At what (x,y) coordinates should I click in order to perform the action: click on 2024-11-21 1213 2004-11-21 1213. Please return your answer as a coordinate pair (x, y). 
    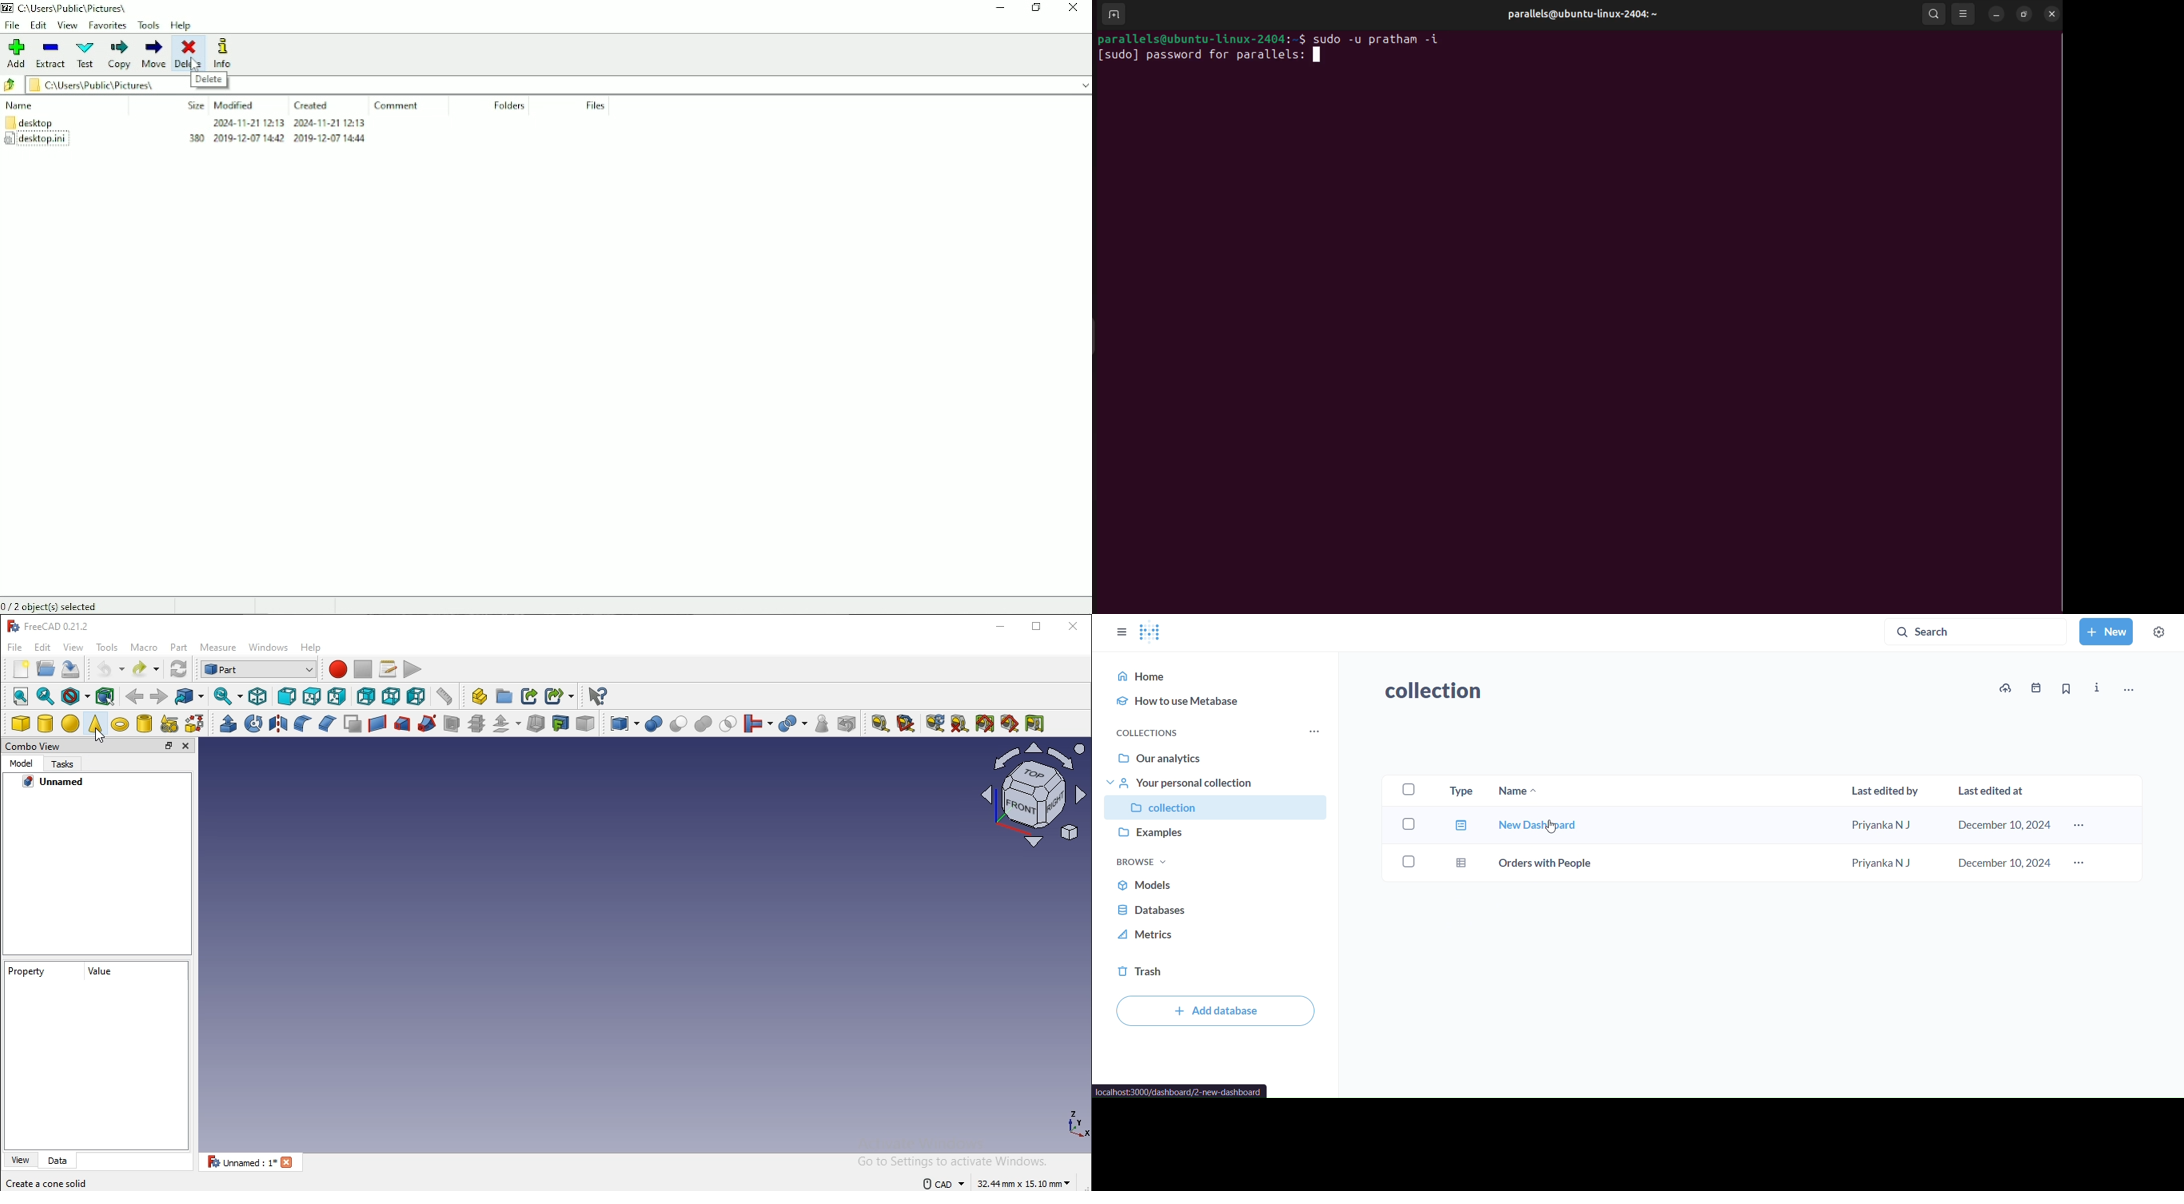
    Looking at the image, I should click on (294, 124).